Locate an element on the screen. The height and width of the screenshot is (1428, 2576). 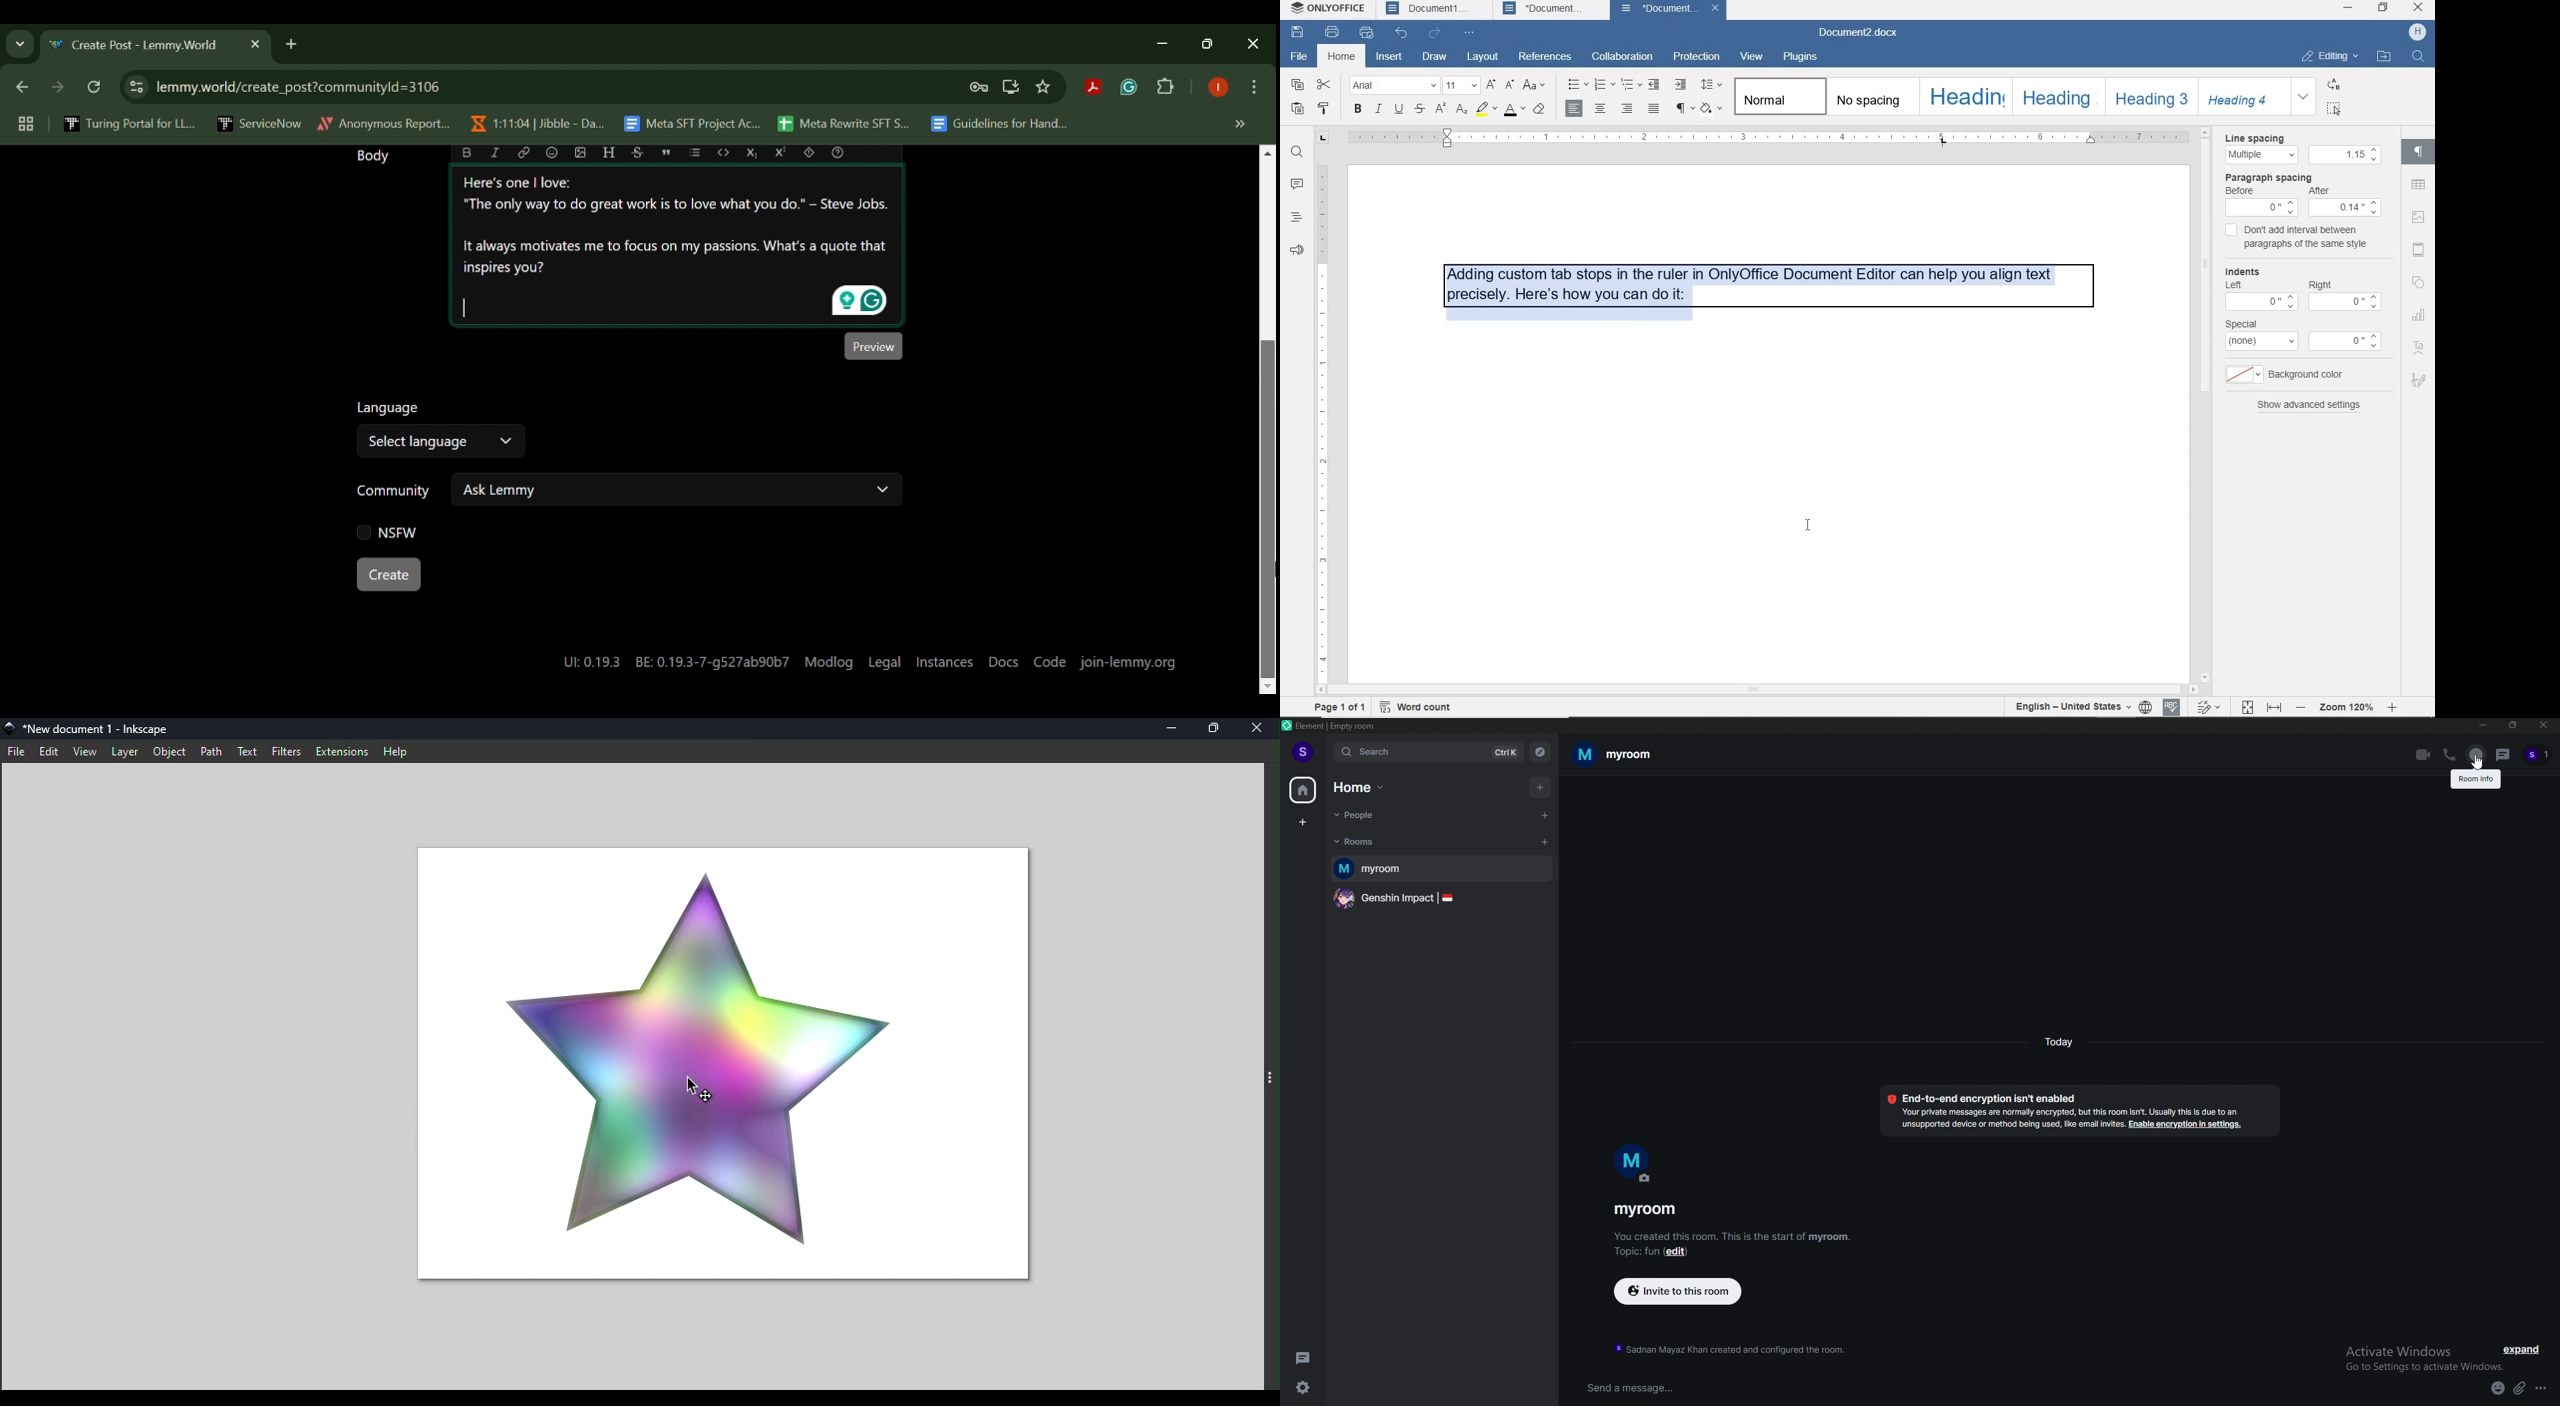
editing is located at coordinates (2328, 57).